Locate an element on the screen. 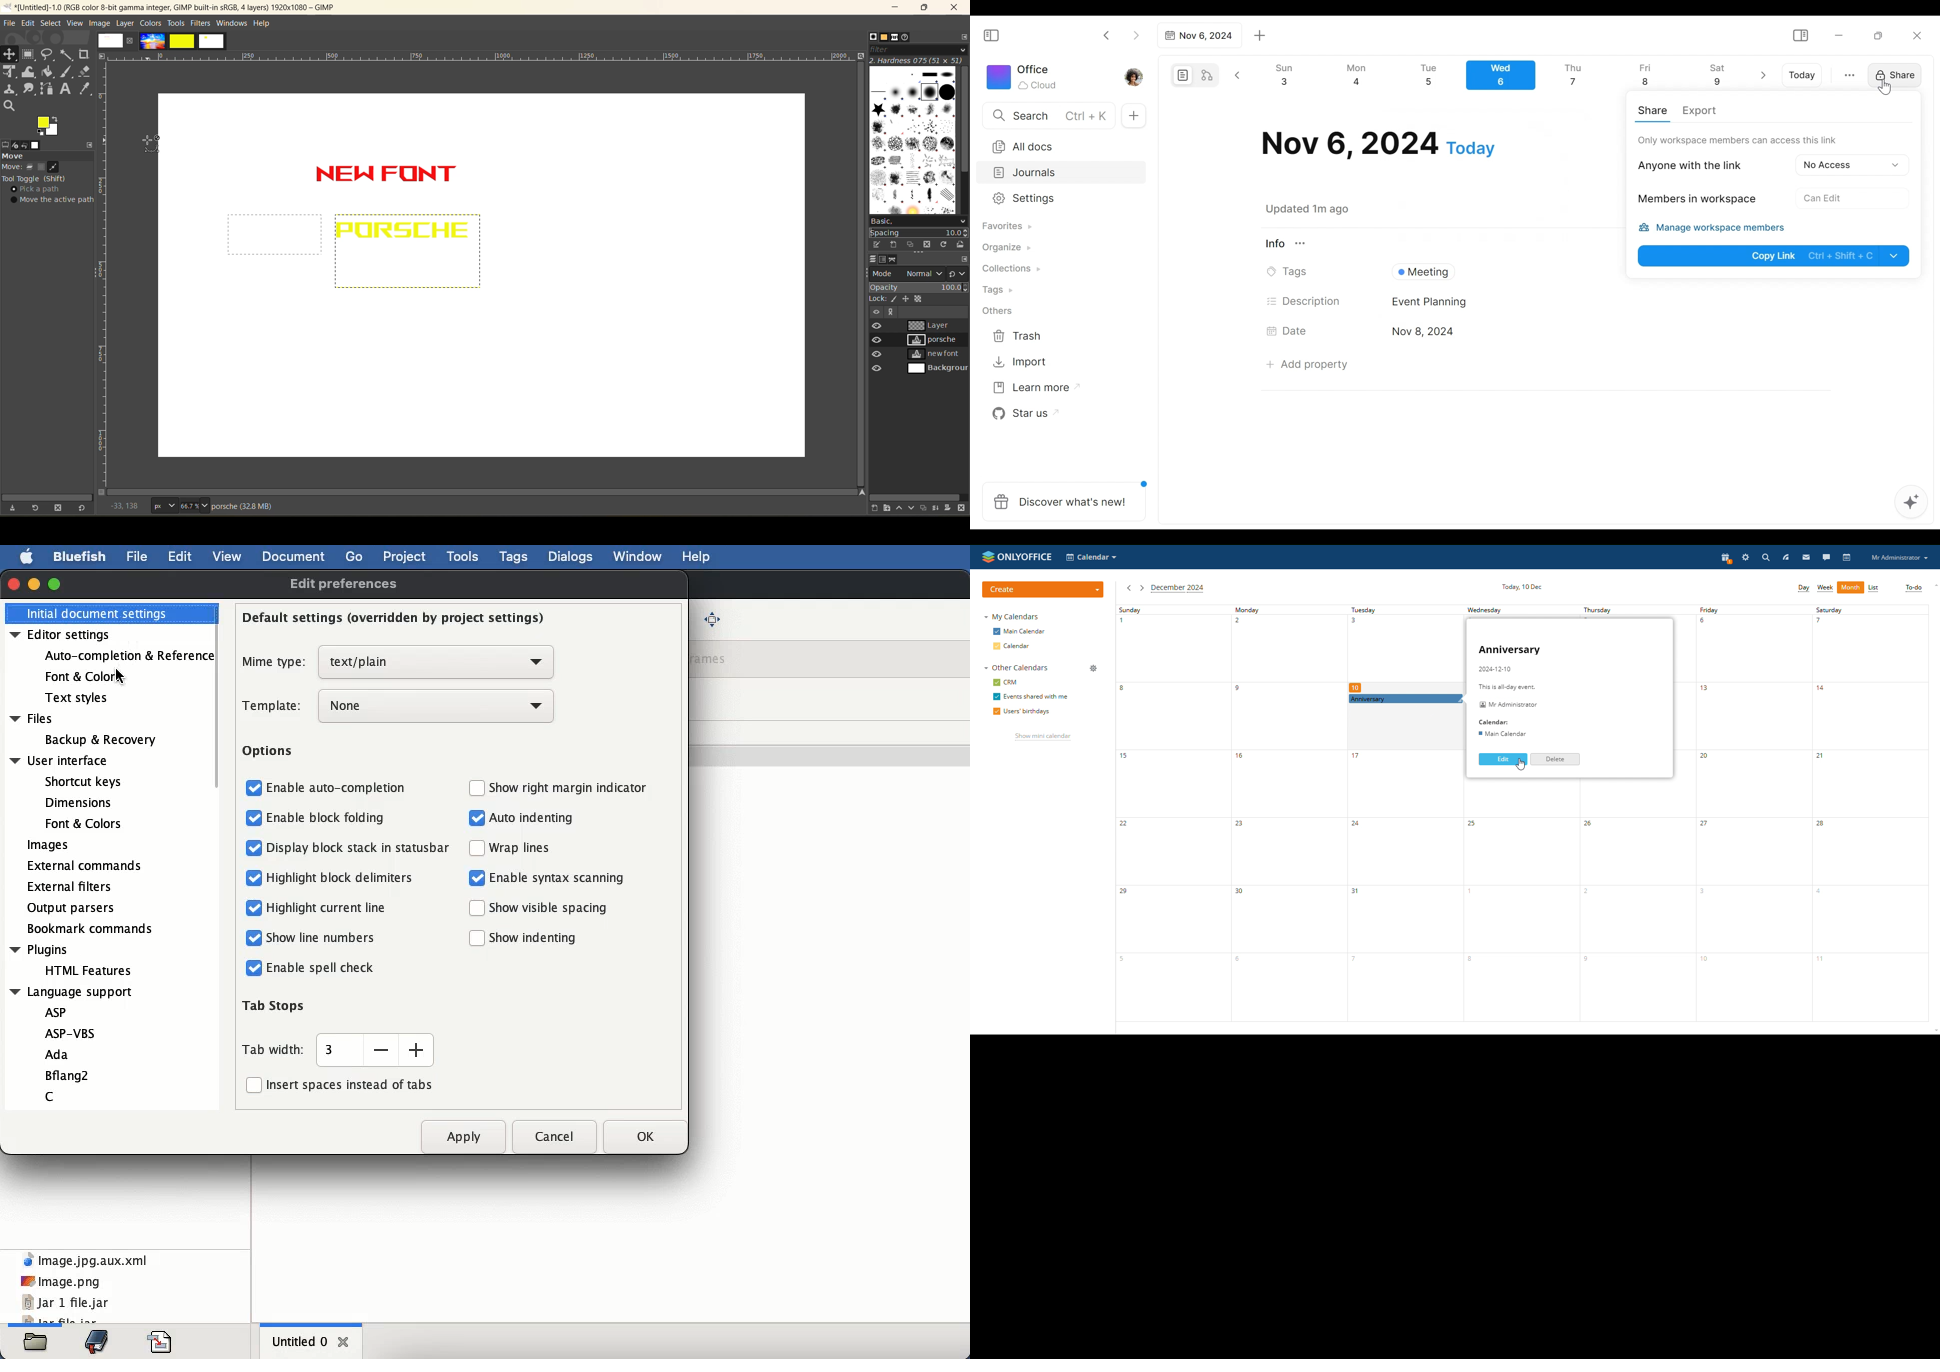  dialogs is located at coordinates (572, 557).